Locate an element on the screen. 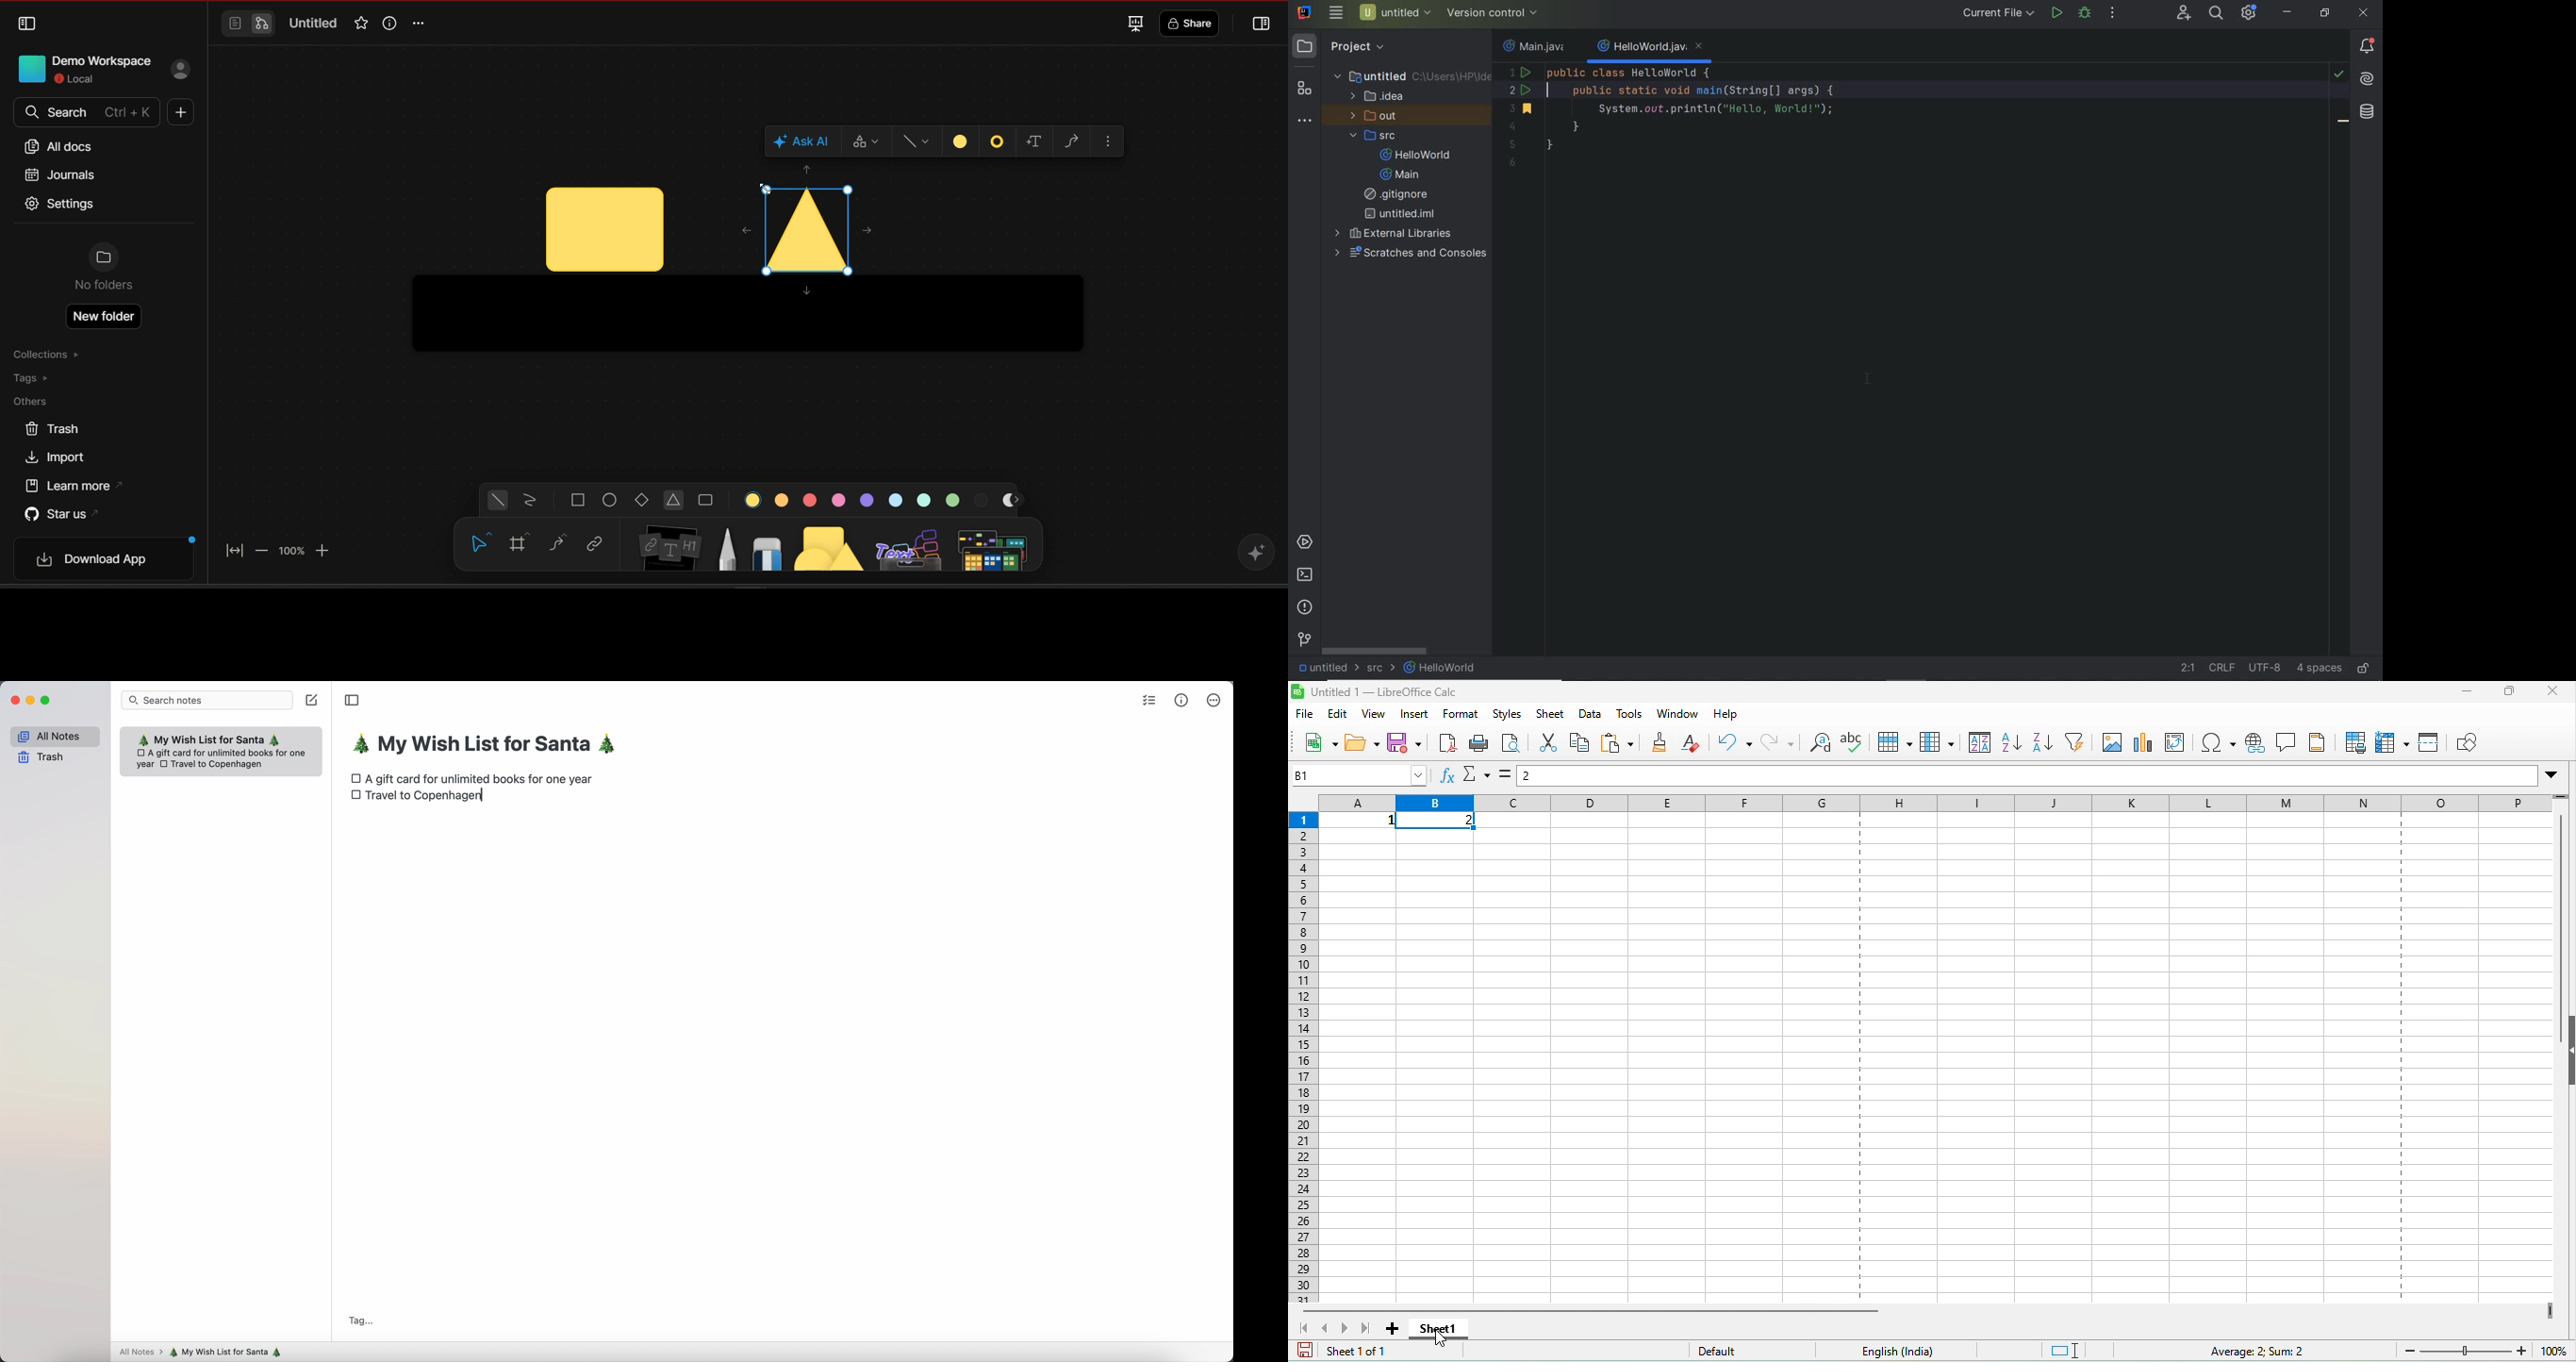  print is located at coordinates (1479, 745).